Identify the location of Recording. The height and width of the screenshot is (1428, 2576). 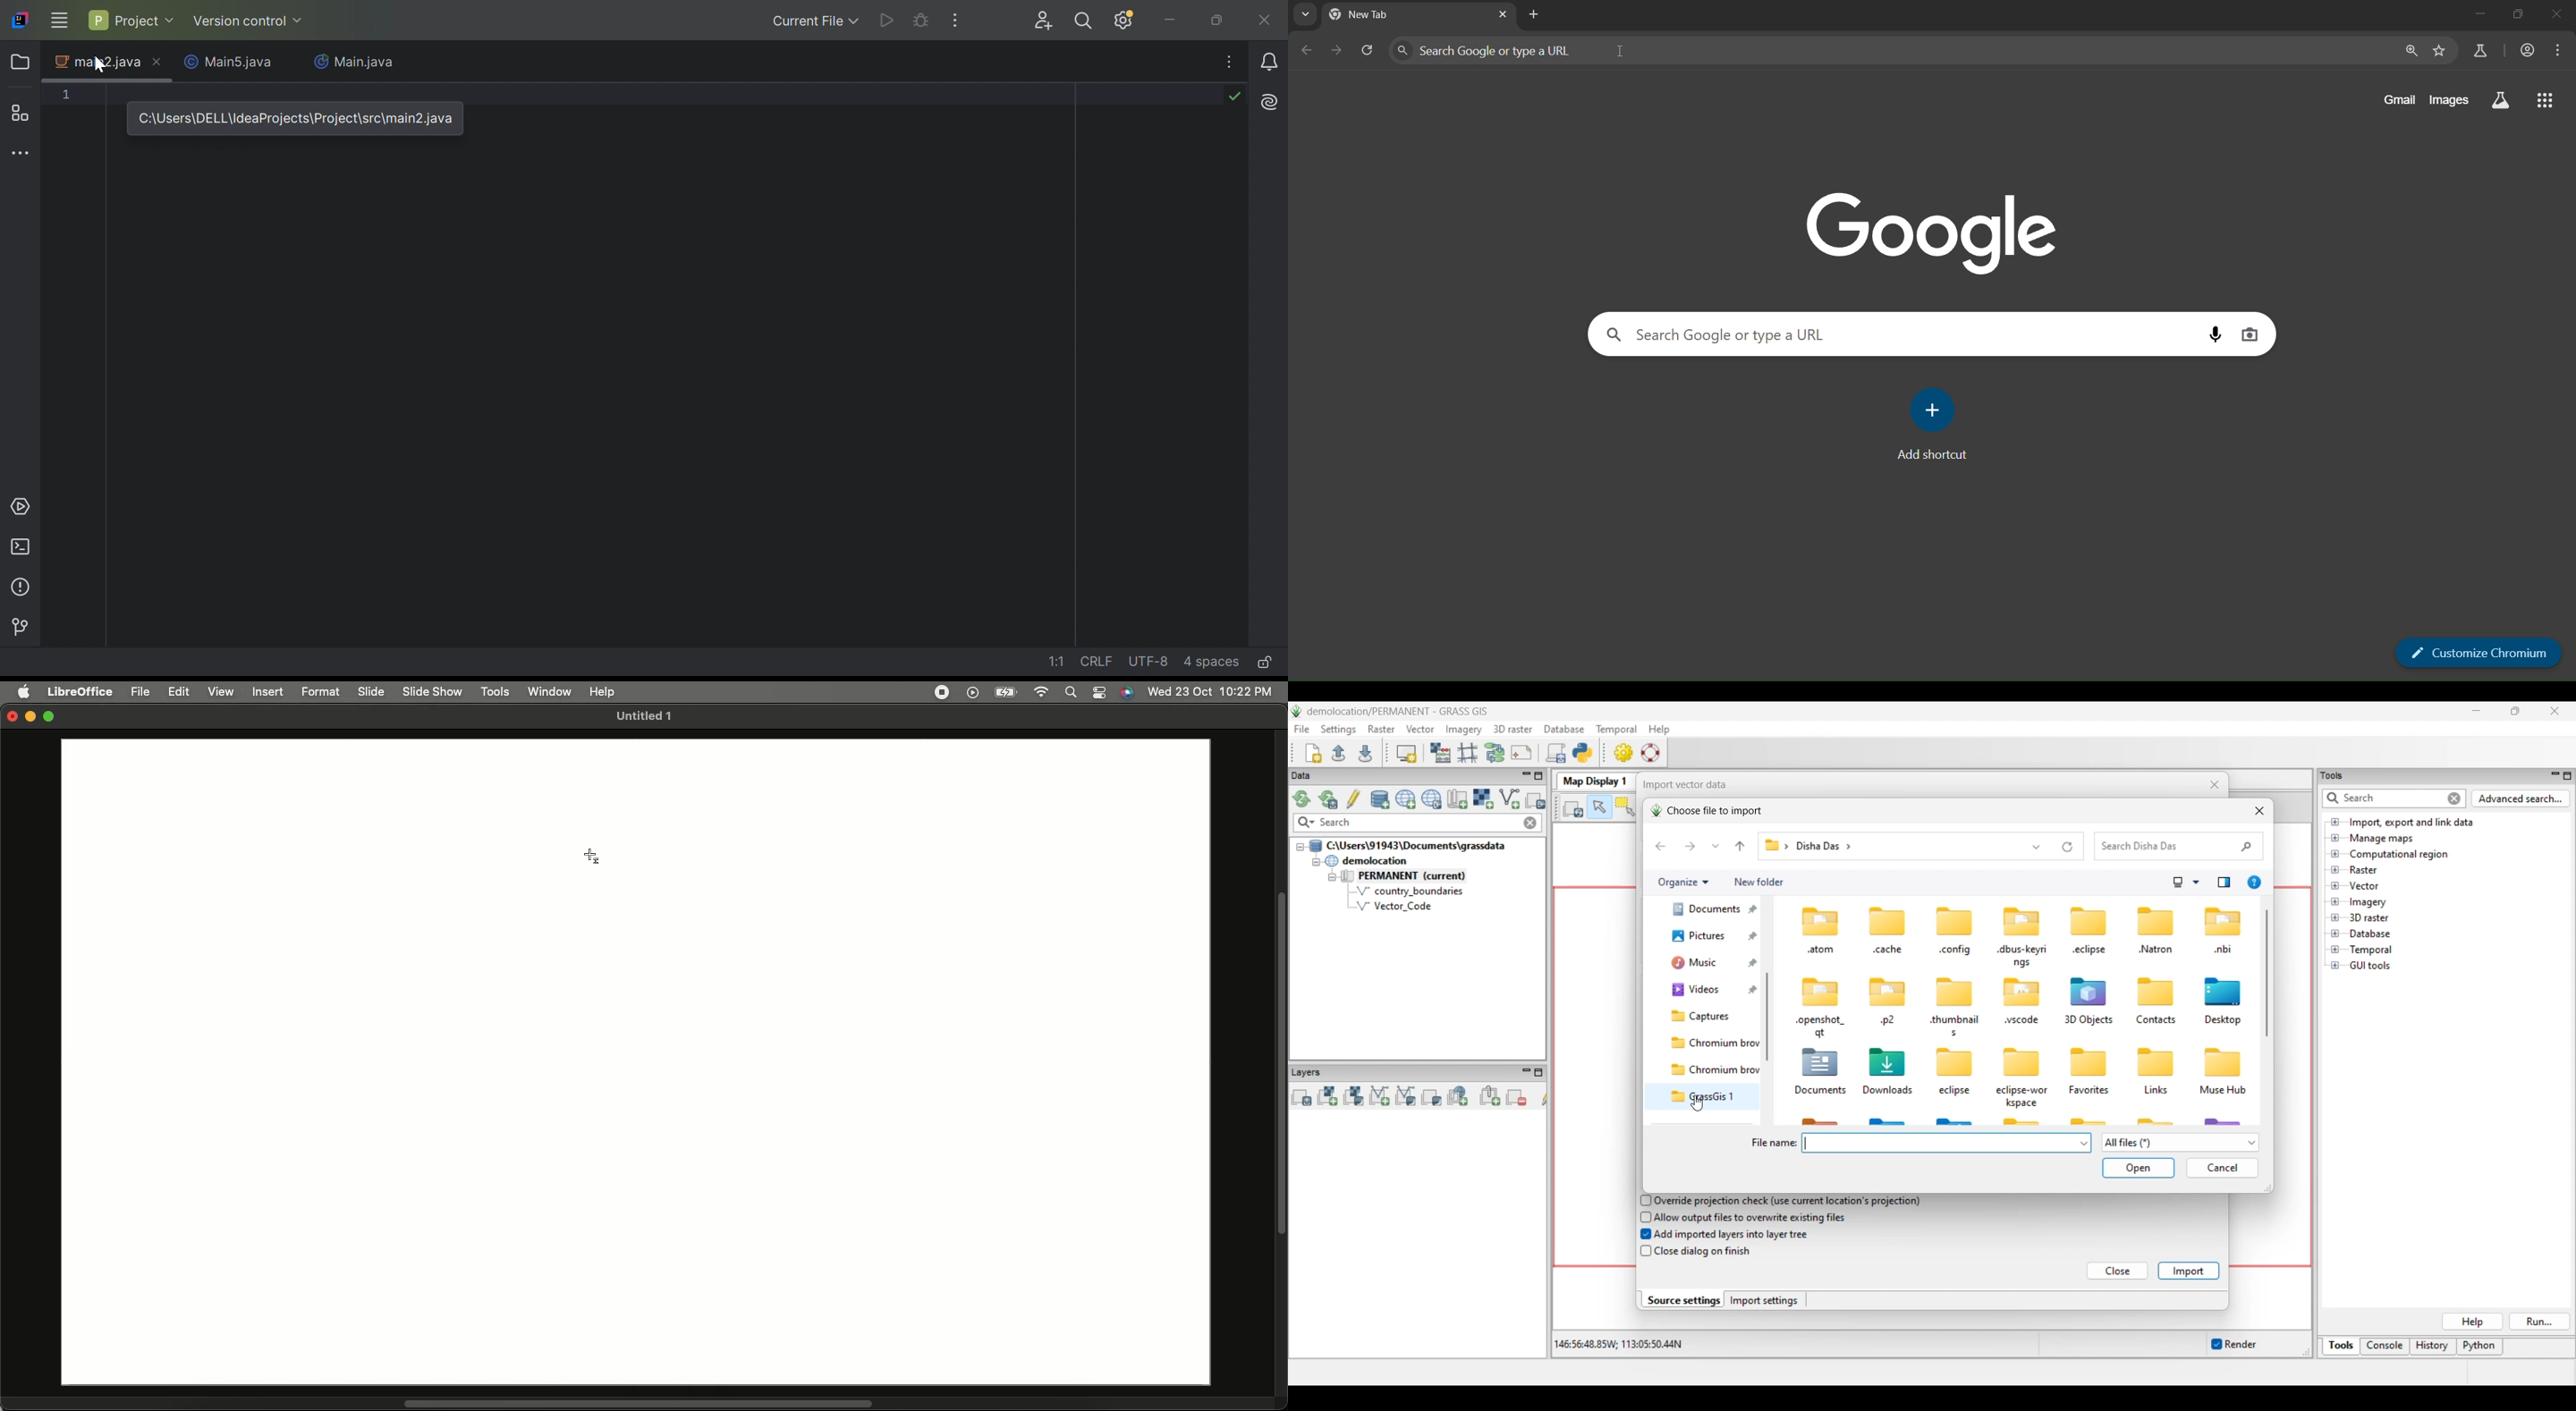
(941, 691).